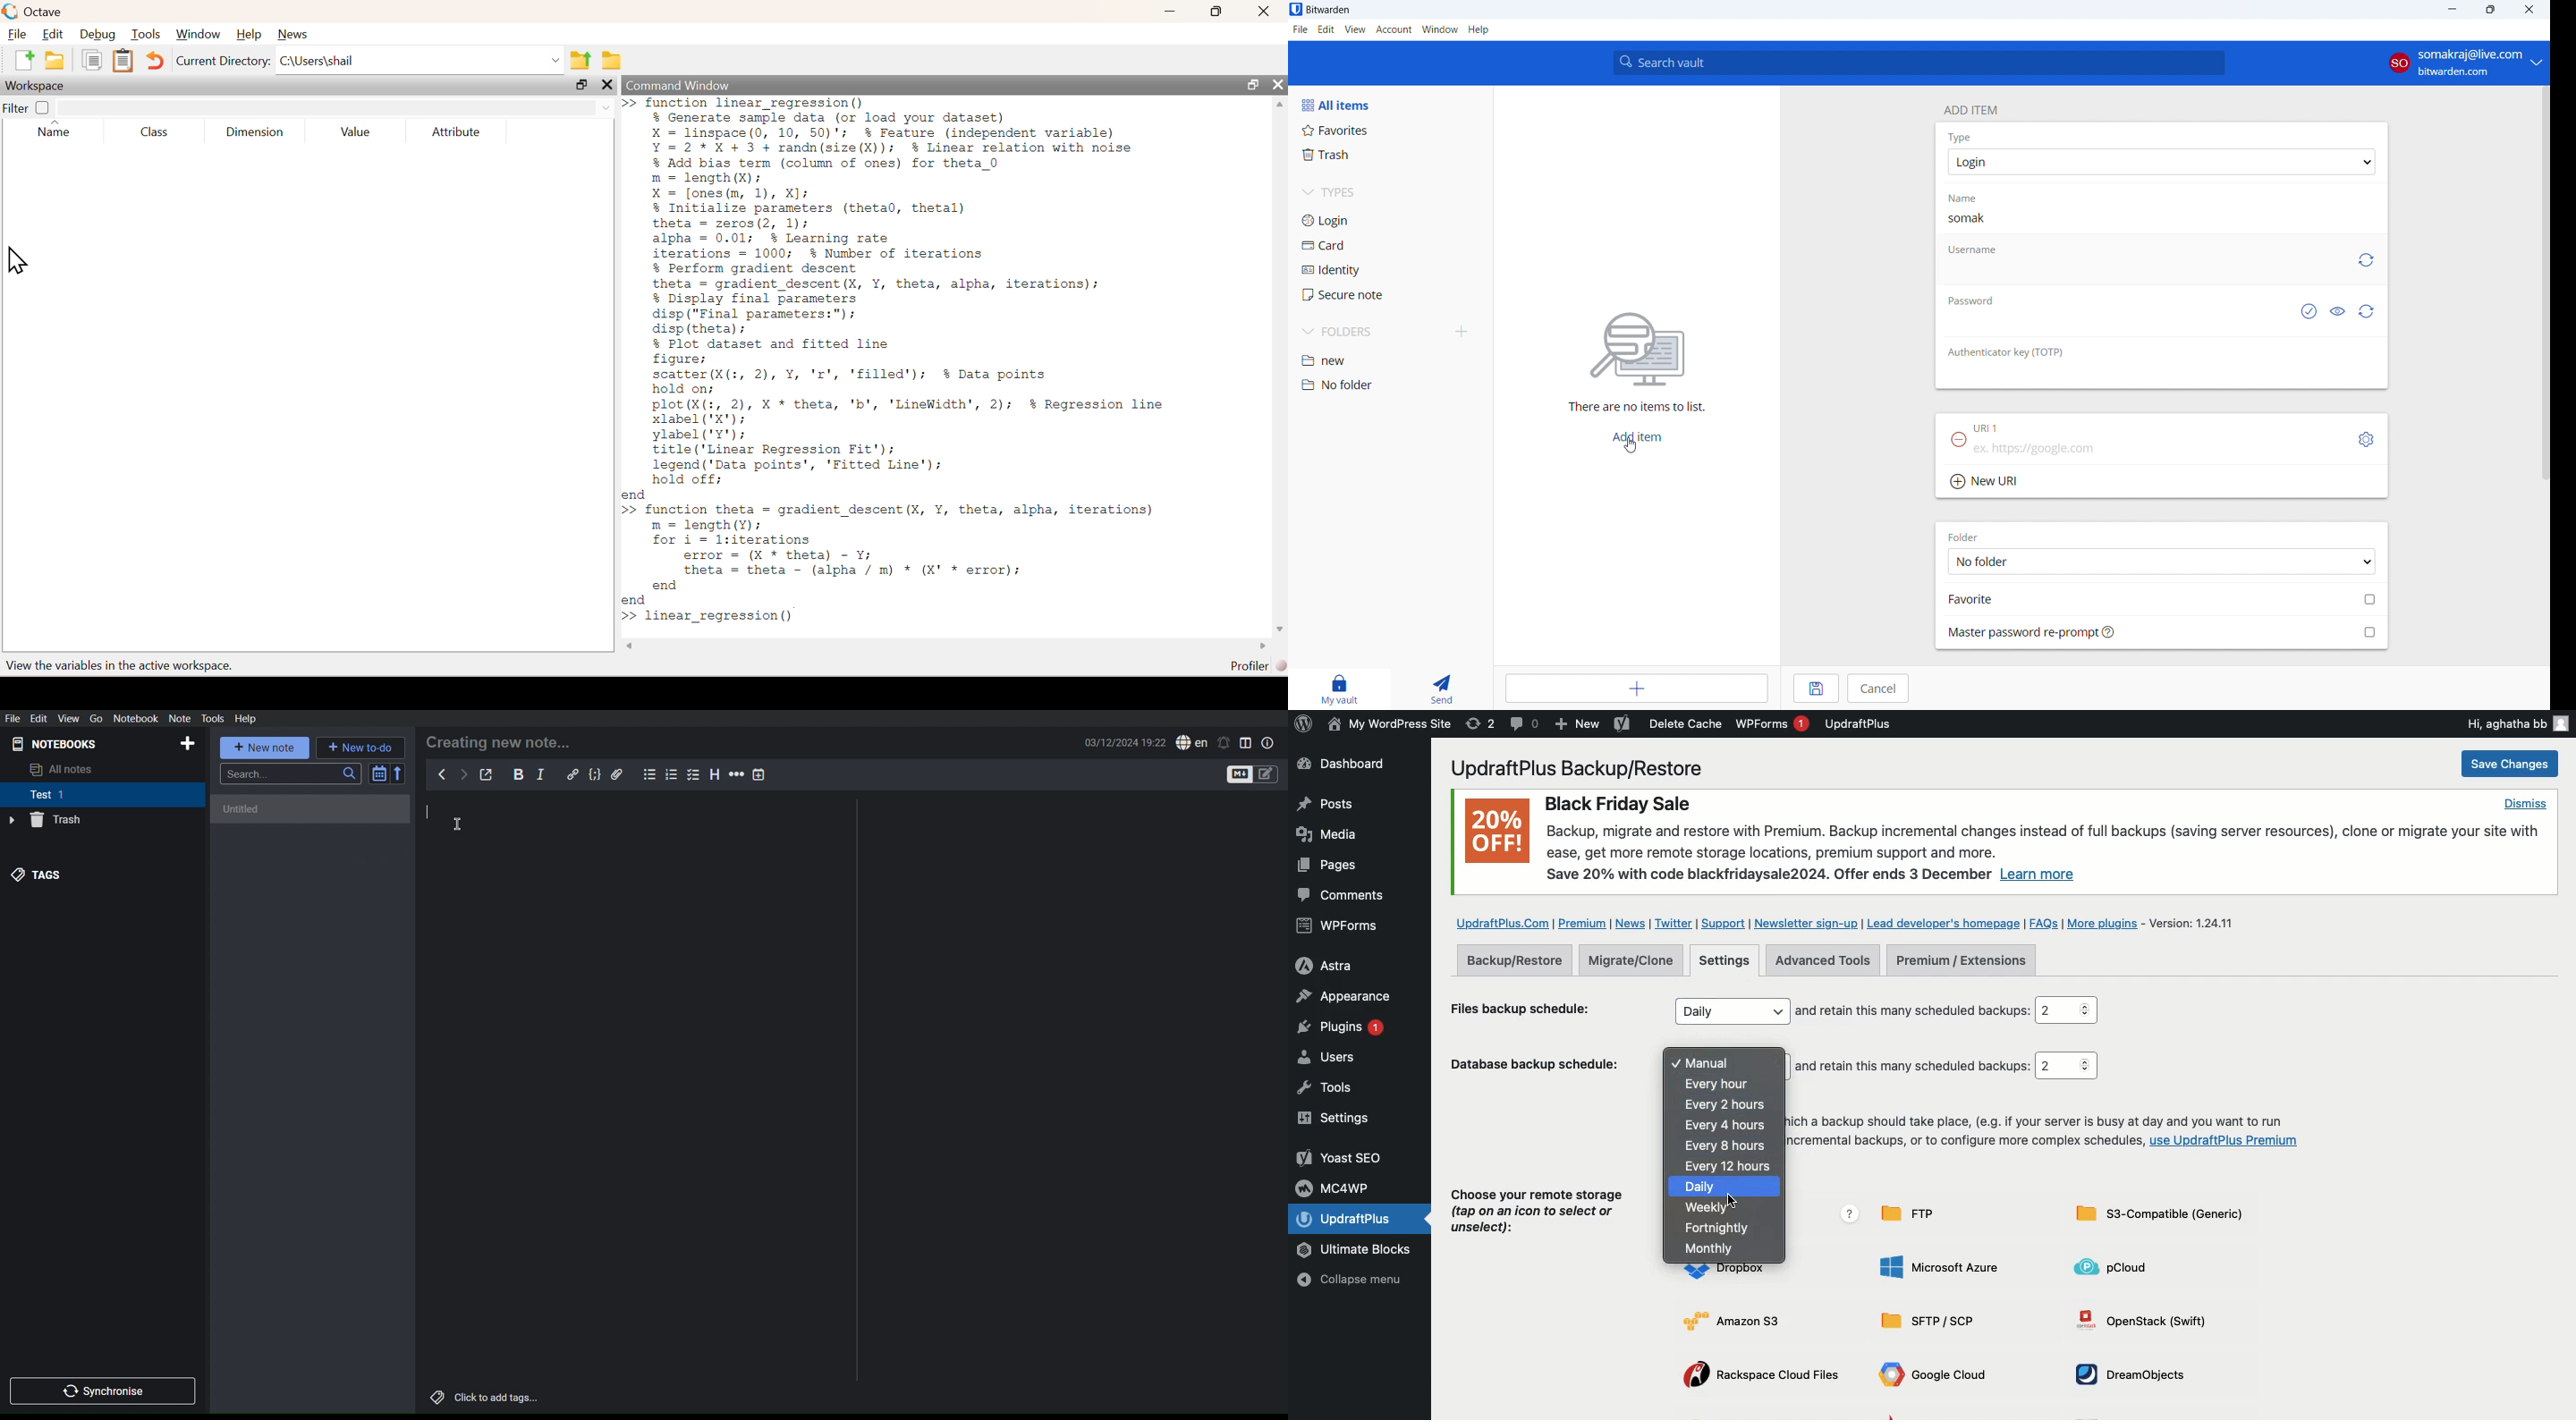  I want to click on mass password re-prompt, so click(2163, 632).